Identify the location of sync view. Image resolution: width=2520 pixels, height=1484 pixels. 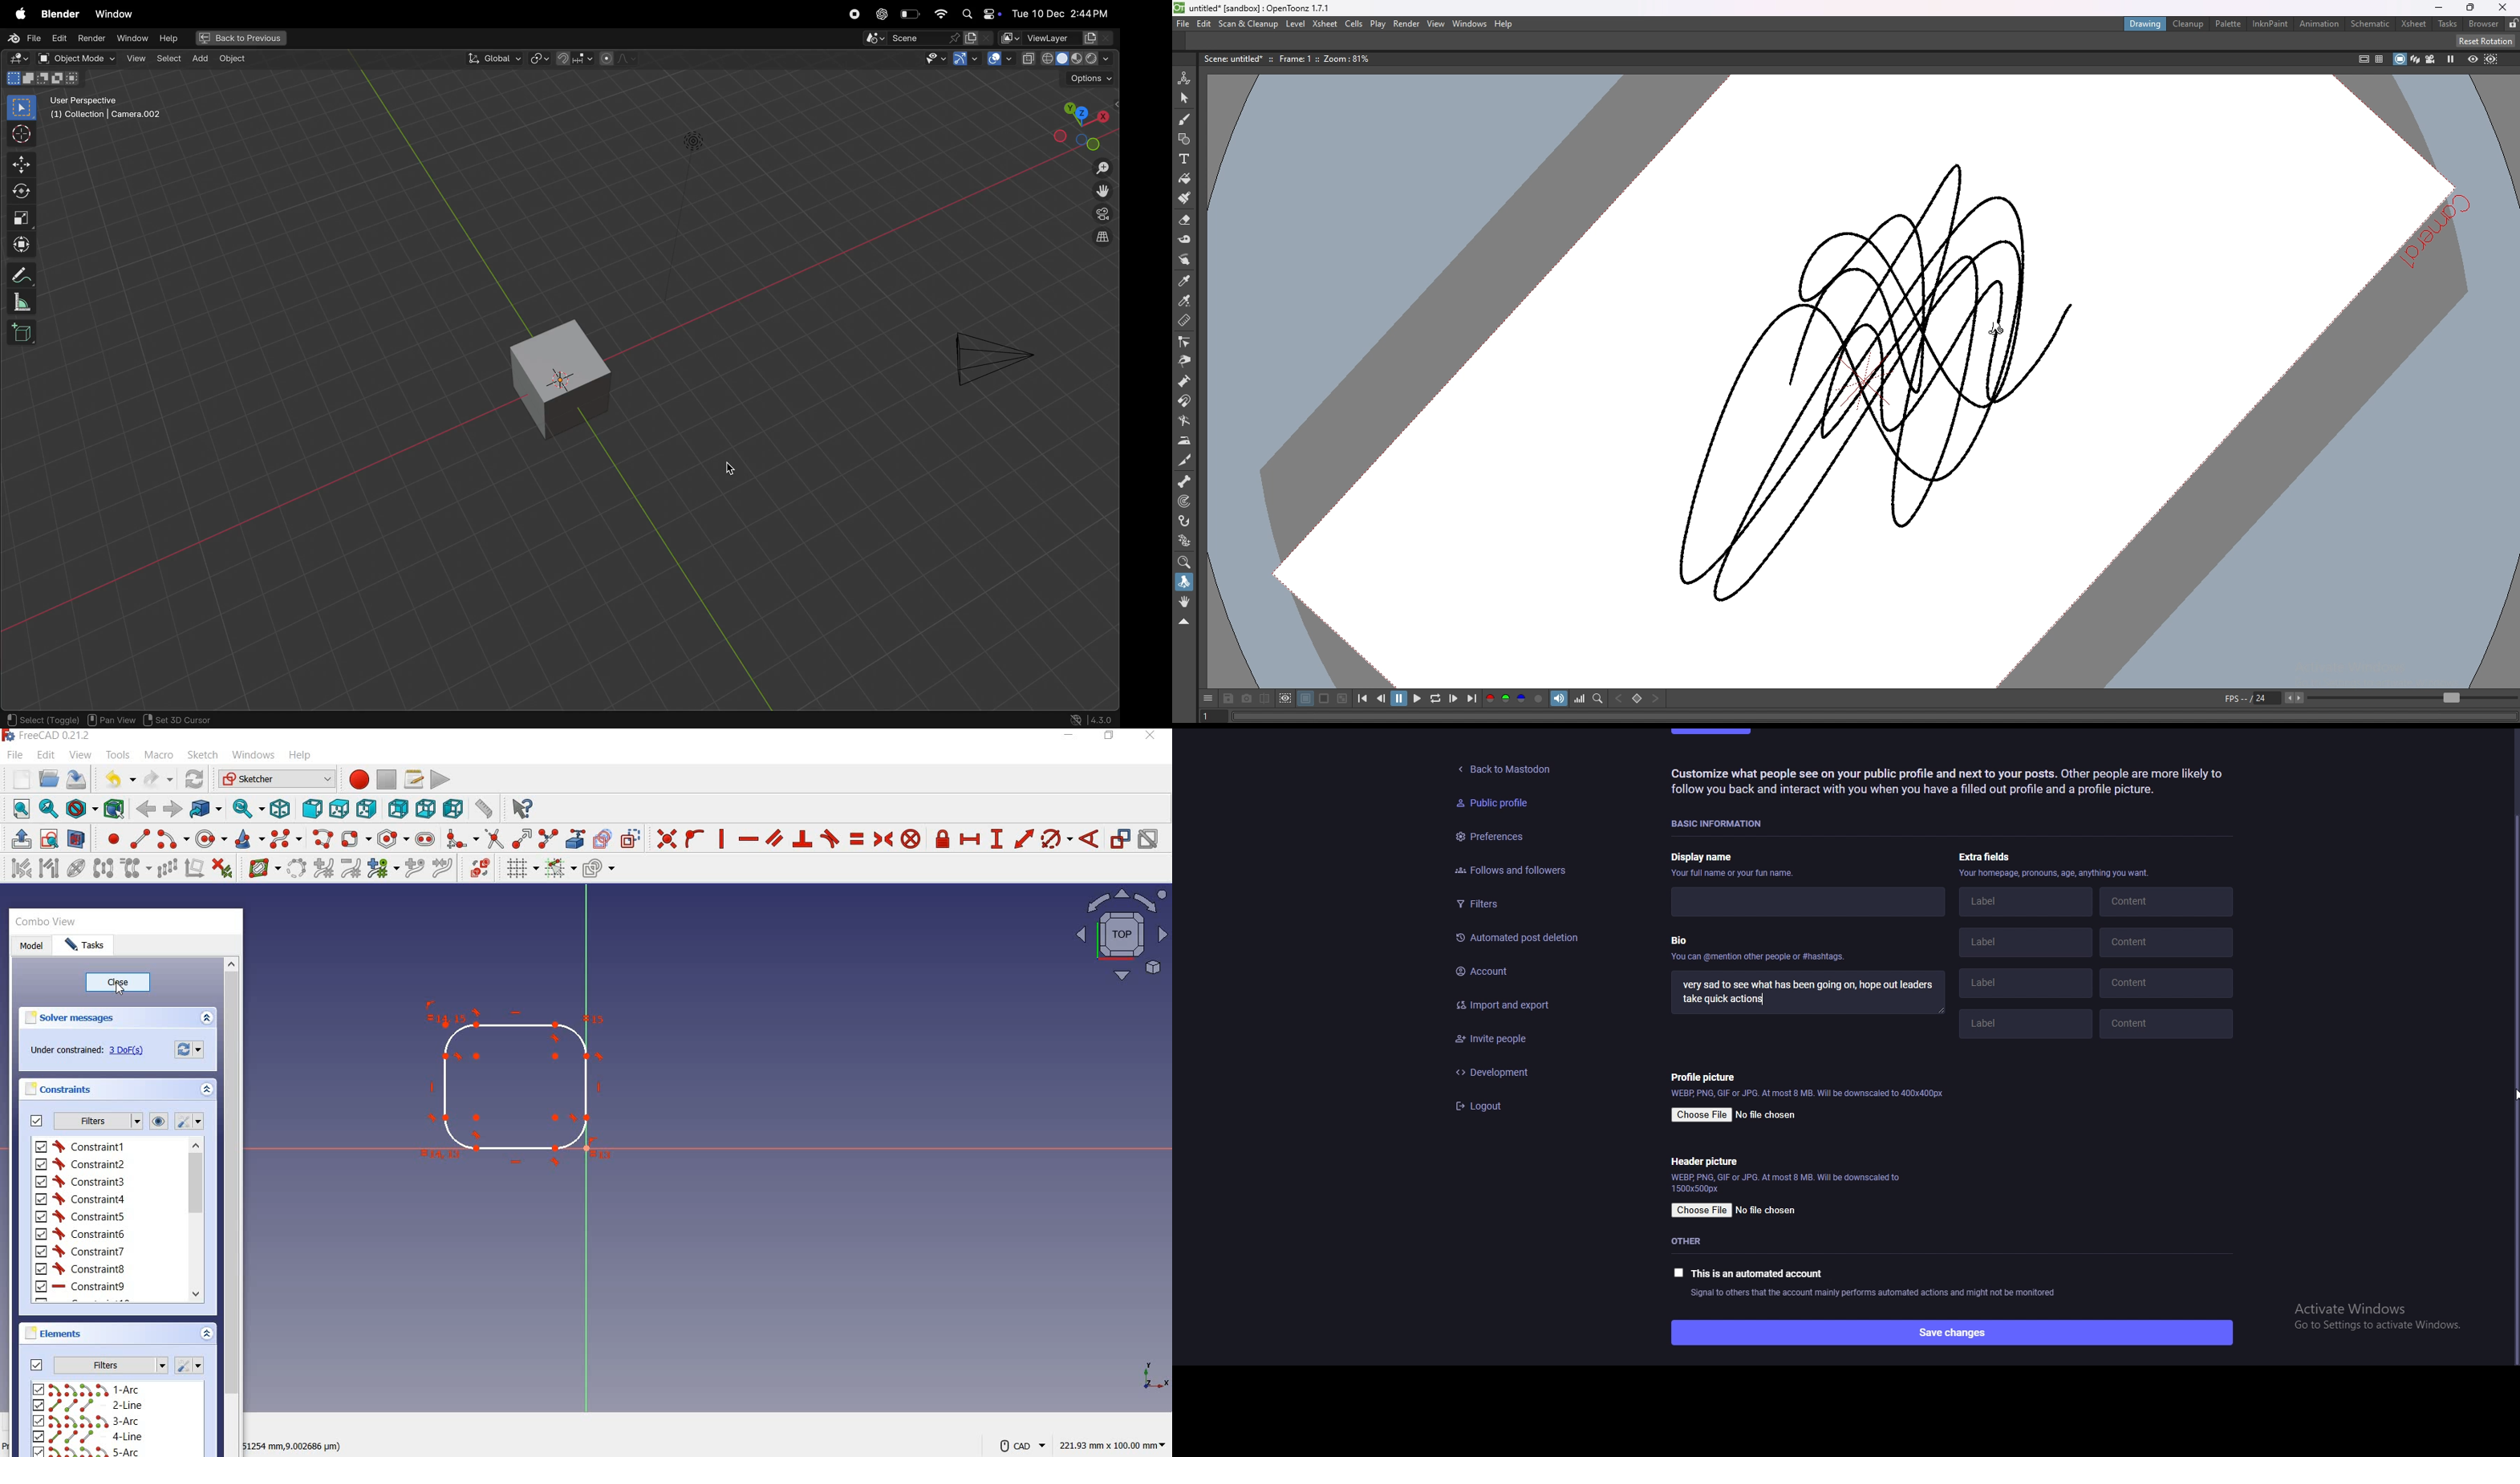
(250, 808).